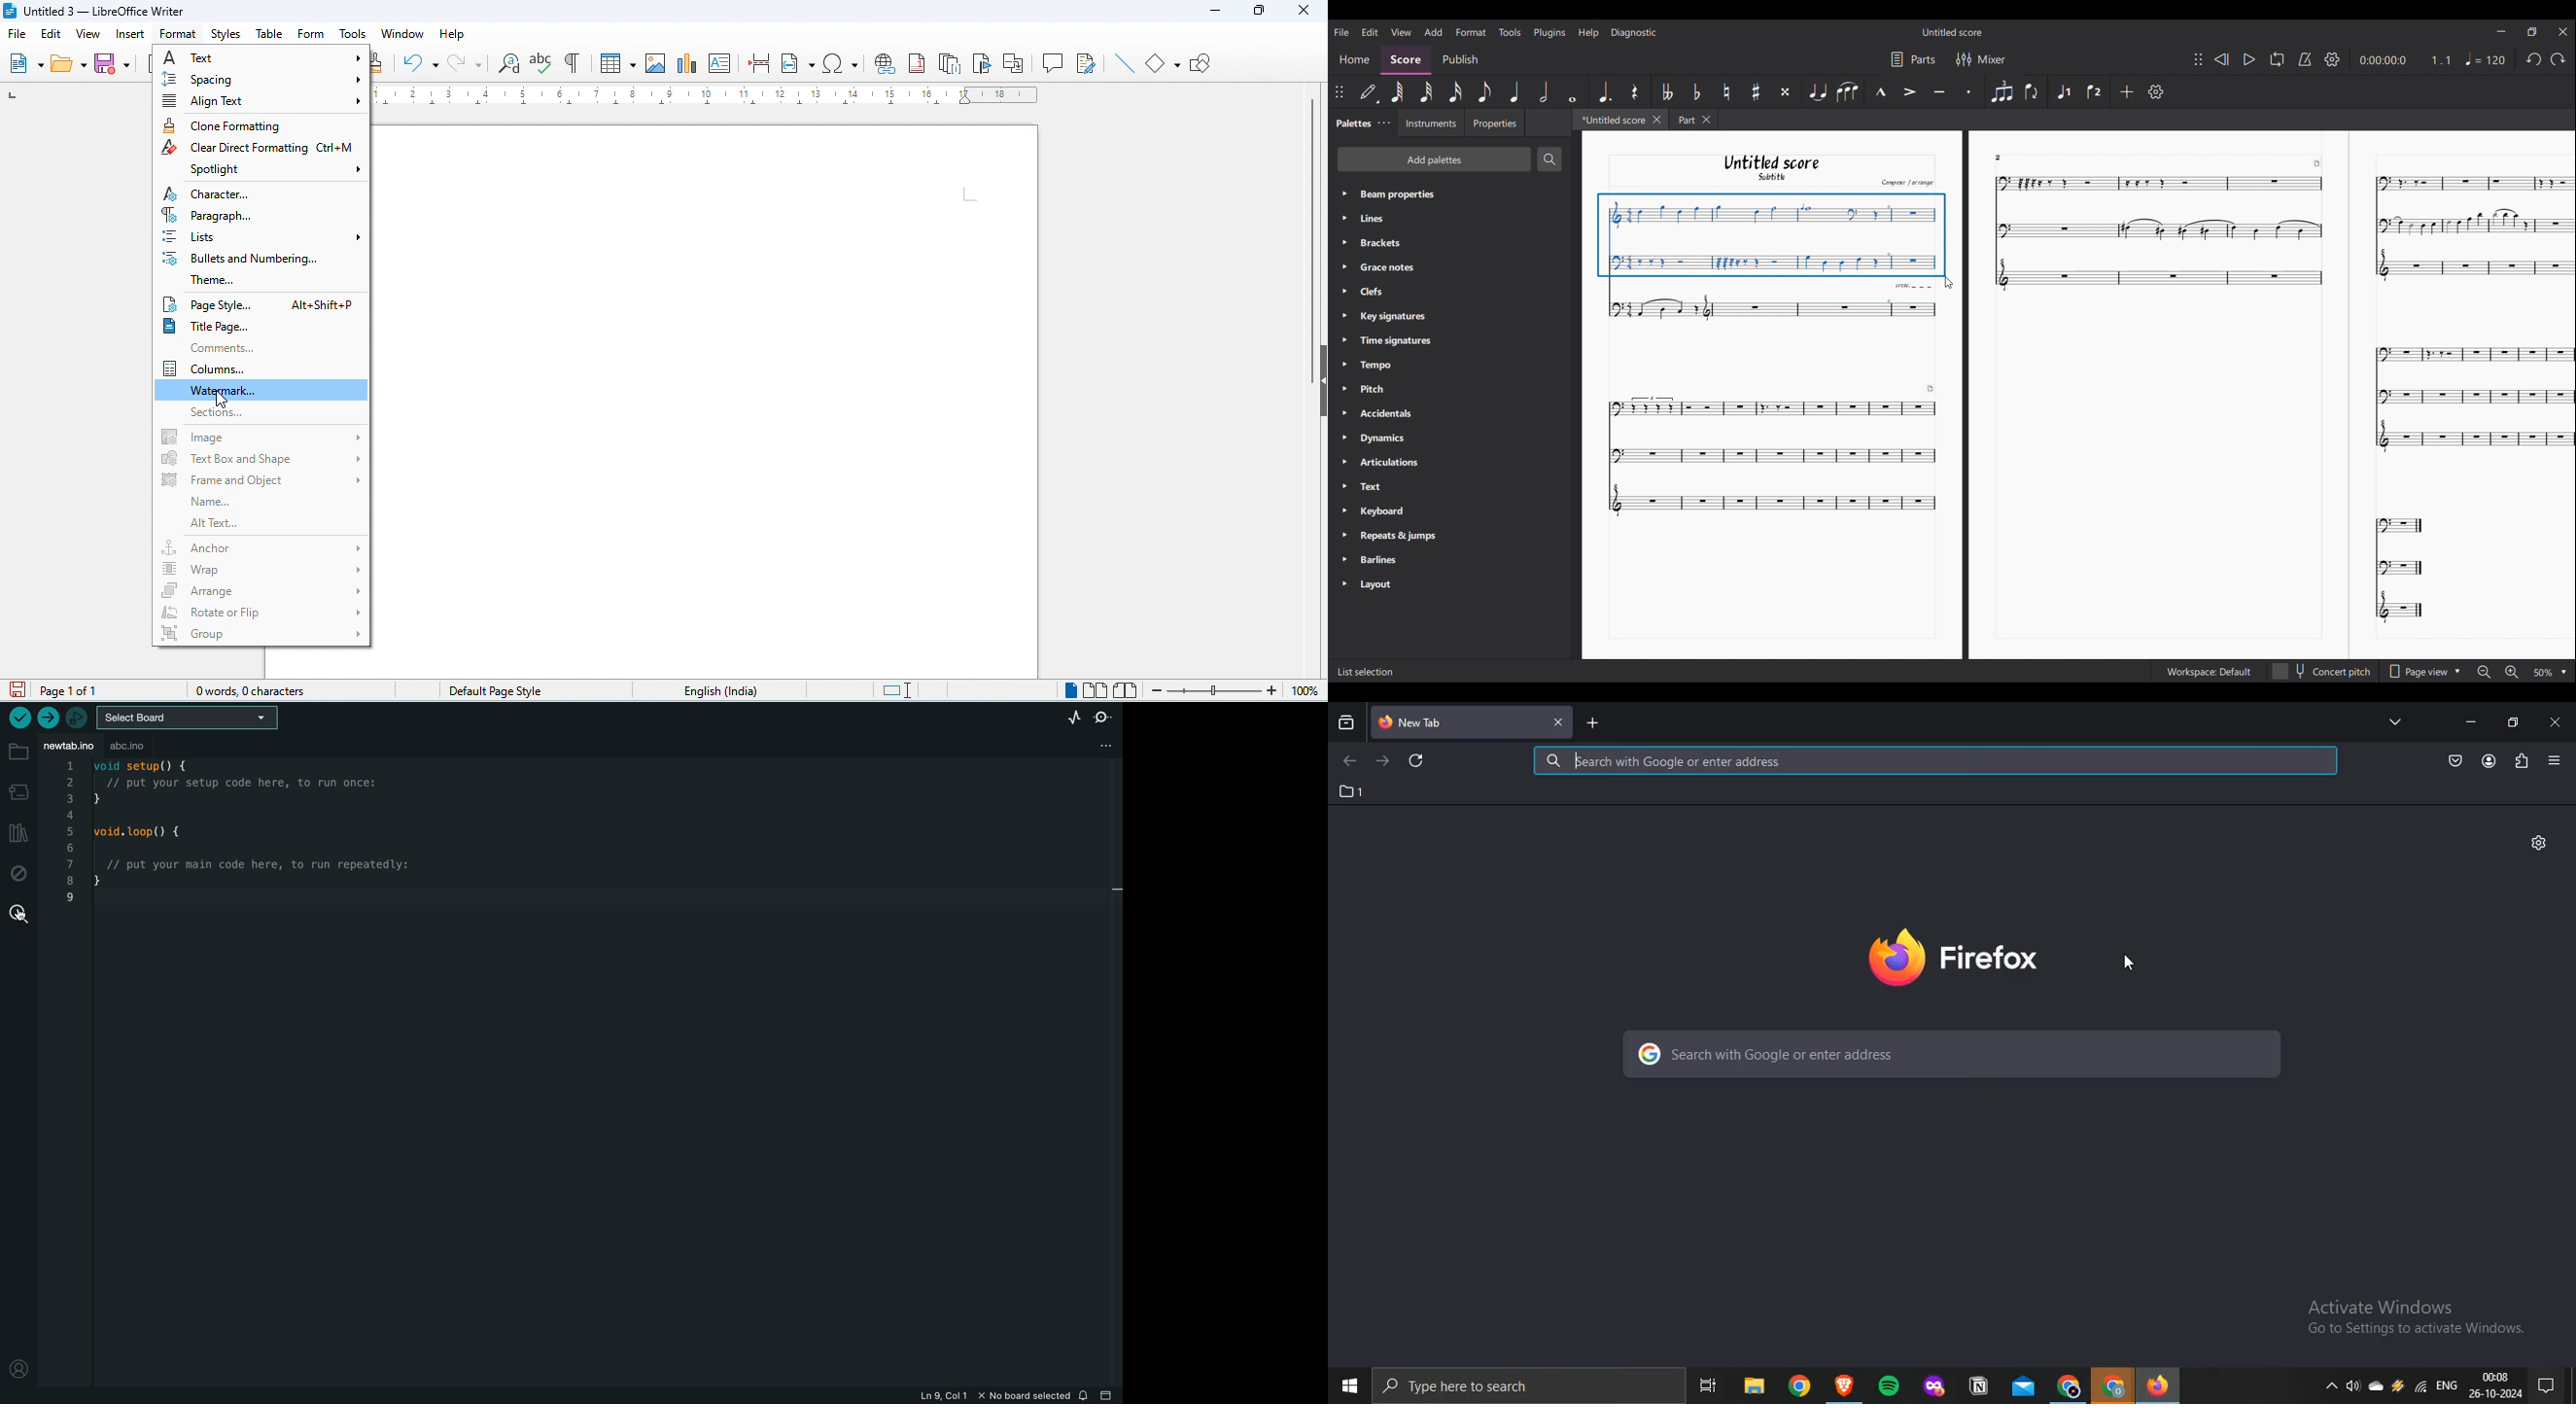 The width and height of the screenshot is (2576, 1428). What do you see at coordinates (1456, 723) in the screenshot?
I see `tab` at bounding box center [1456, 723].